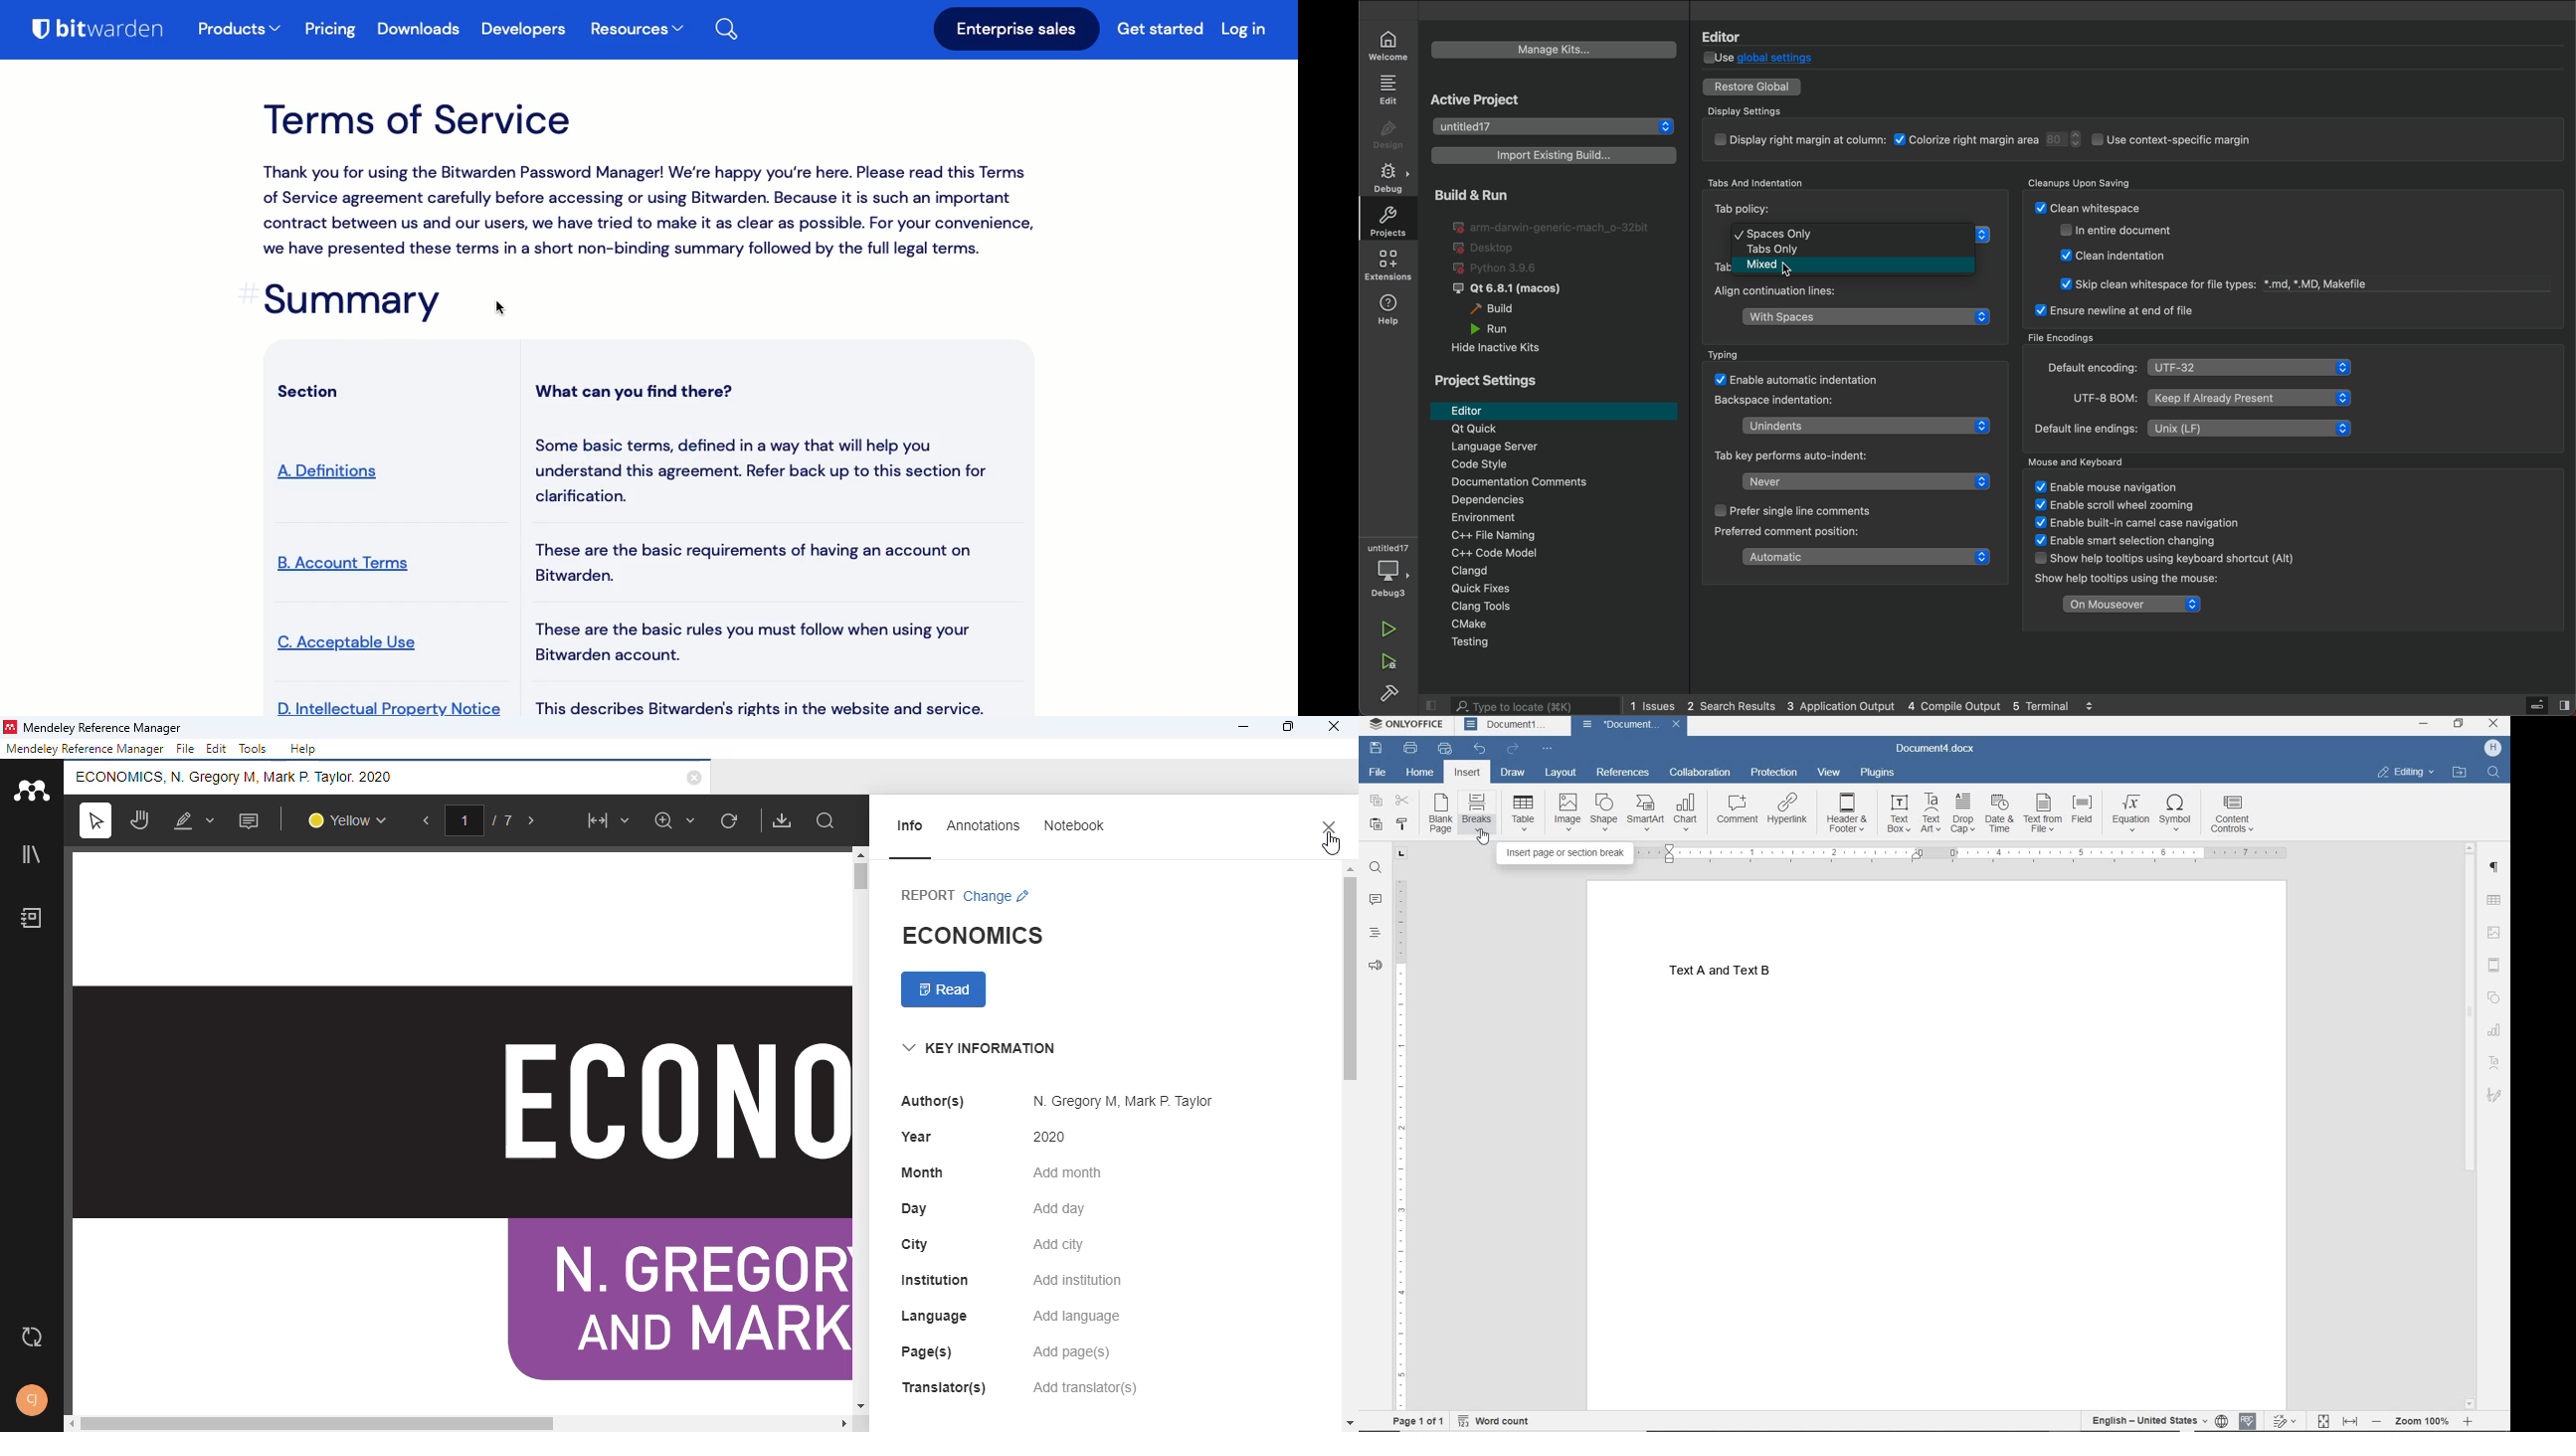  I want to click on EDITING, so click(2406, 773).